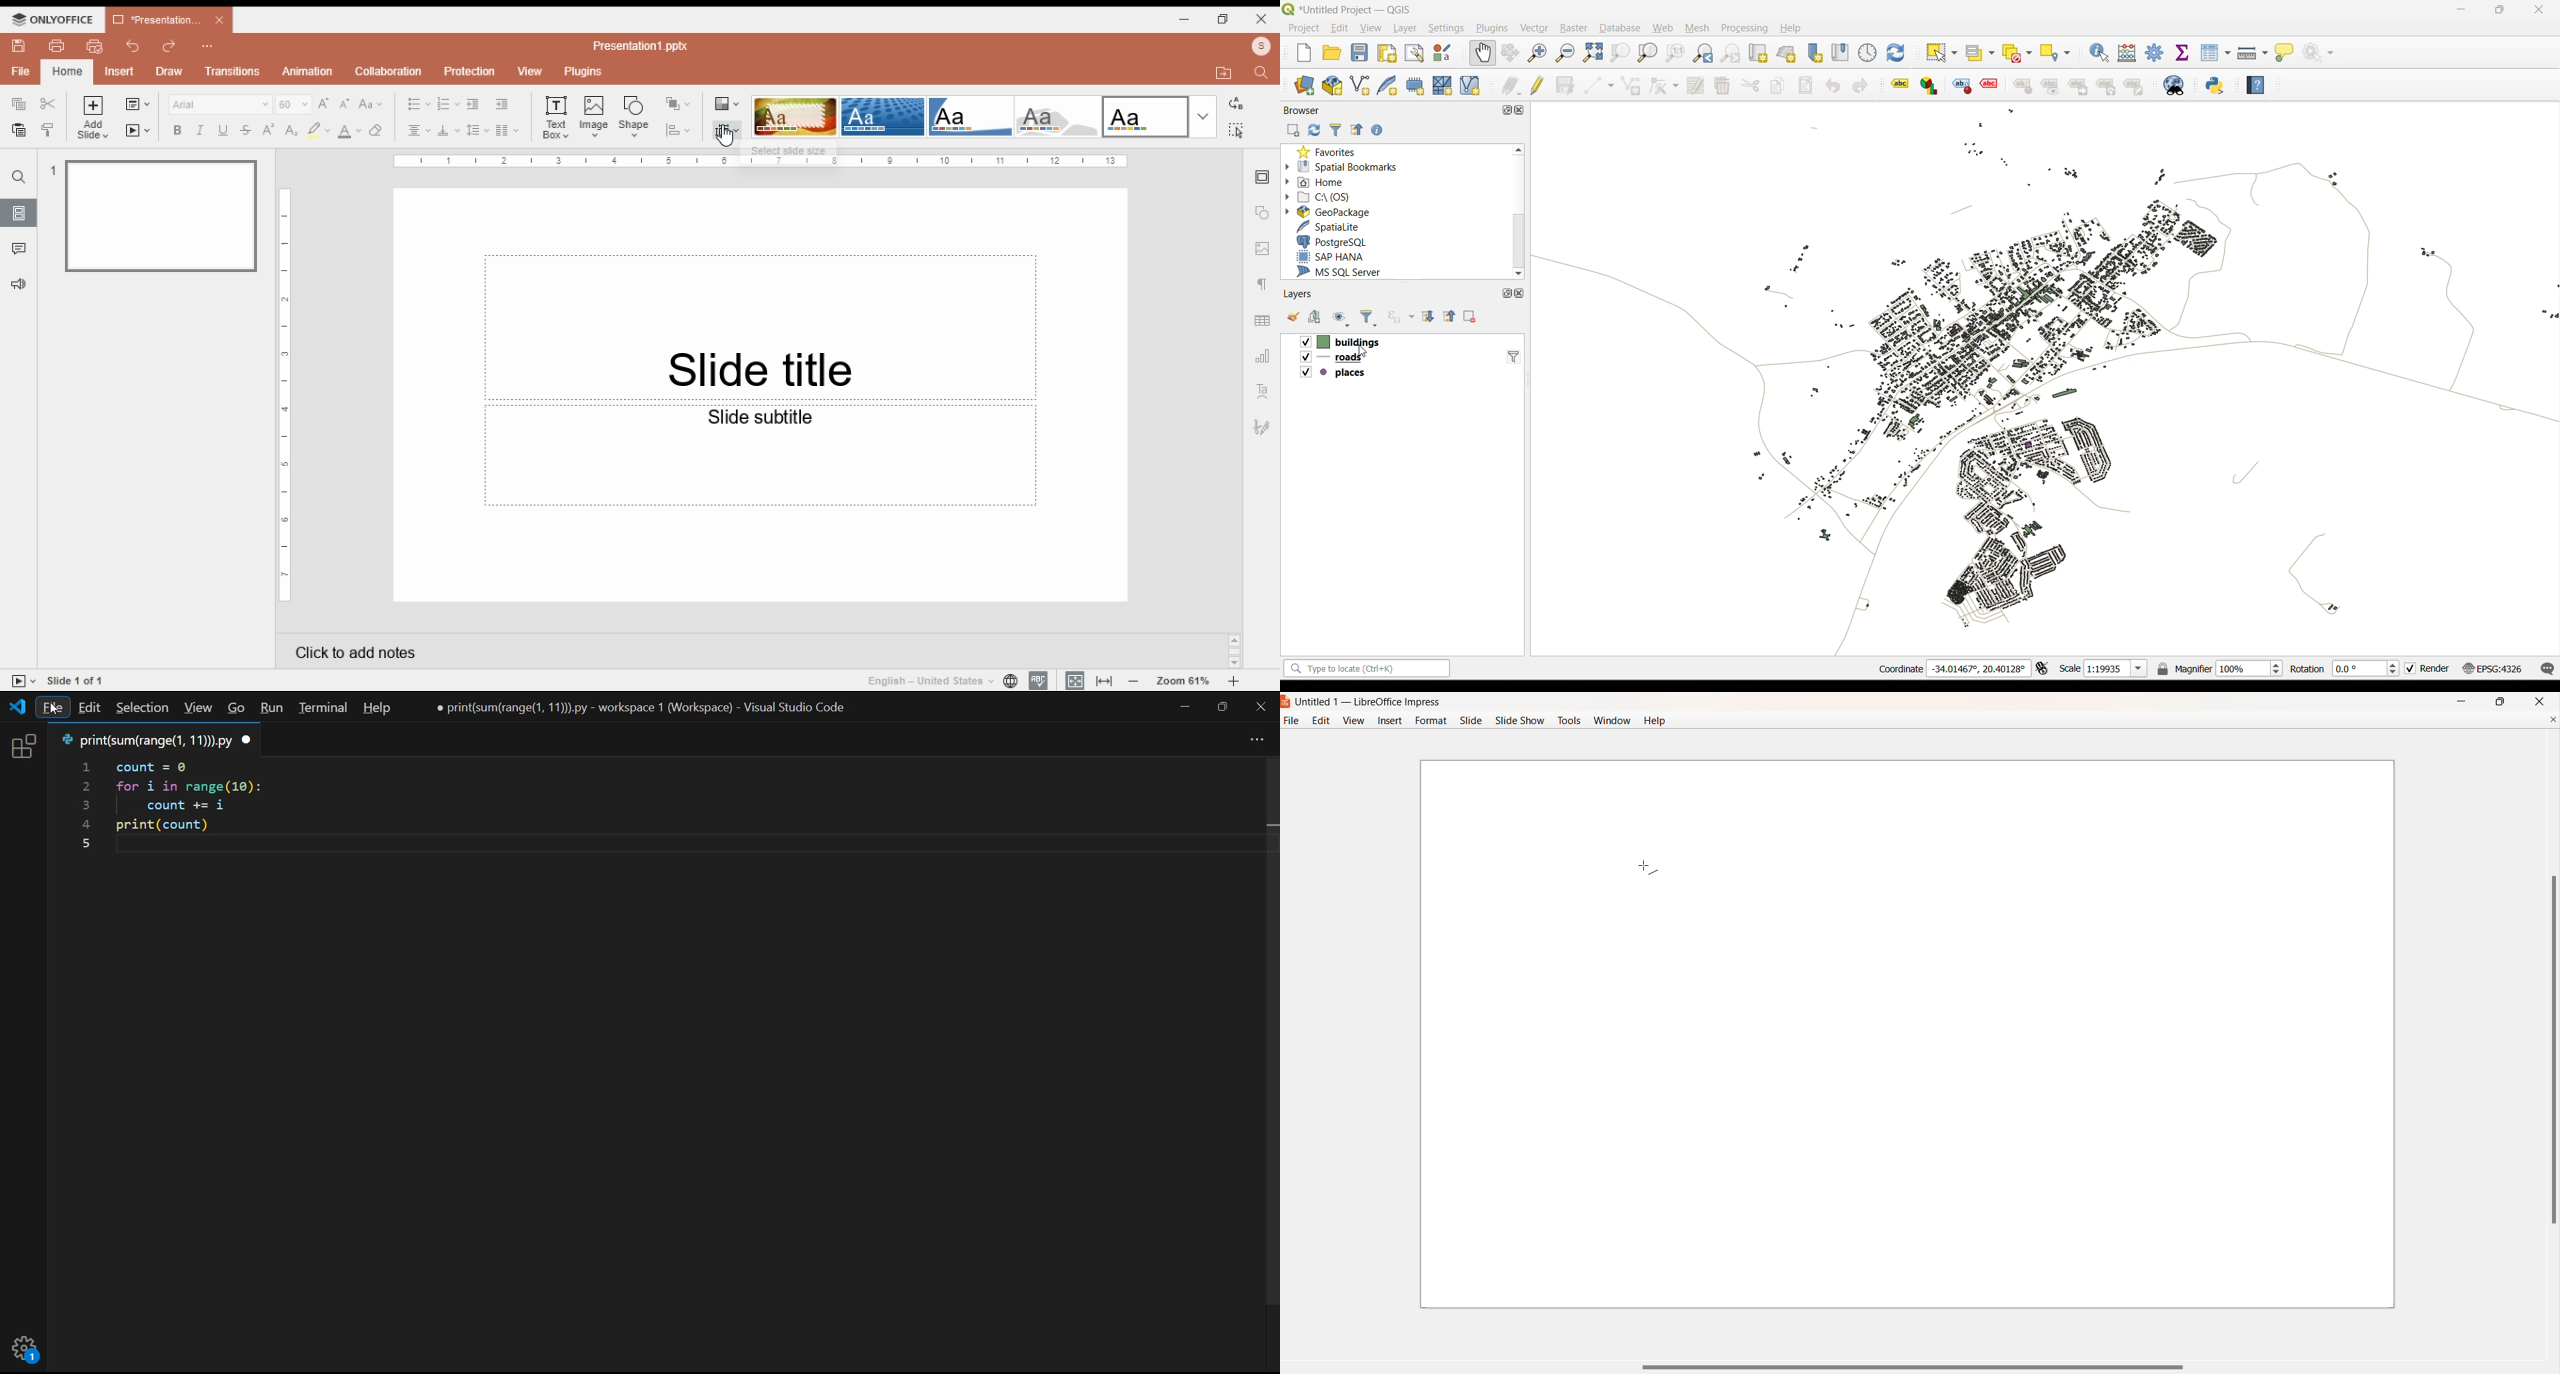 The width and height of the screenshot is (2576, 1400). What do you see at coordinates (222, 130) in the screenshot?
I see `underline` at bounding box center [222, 130].